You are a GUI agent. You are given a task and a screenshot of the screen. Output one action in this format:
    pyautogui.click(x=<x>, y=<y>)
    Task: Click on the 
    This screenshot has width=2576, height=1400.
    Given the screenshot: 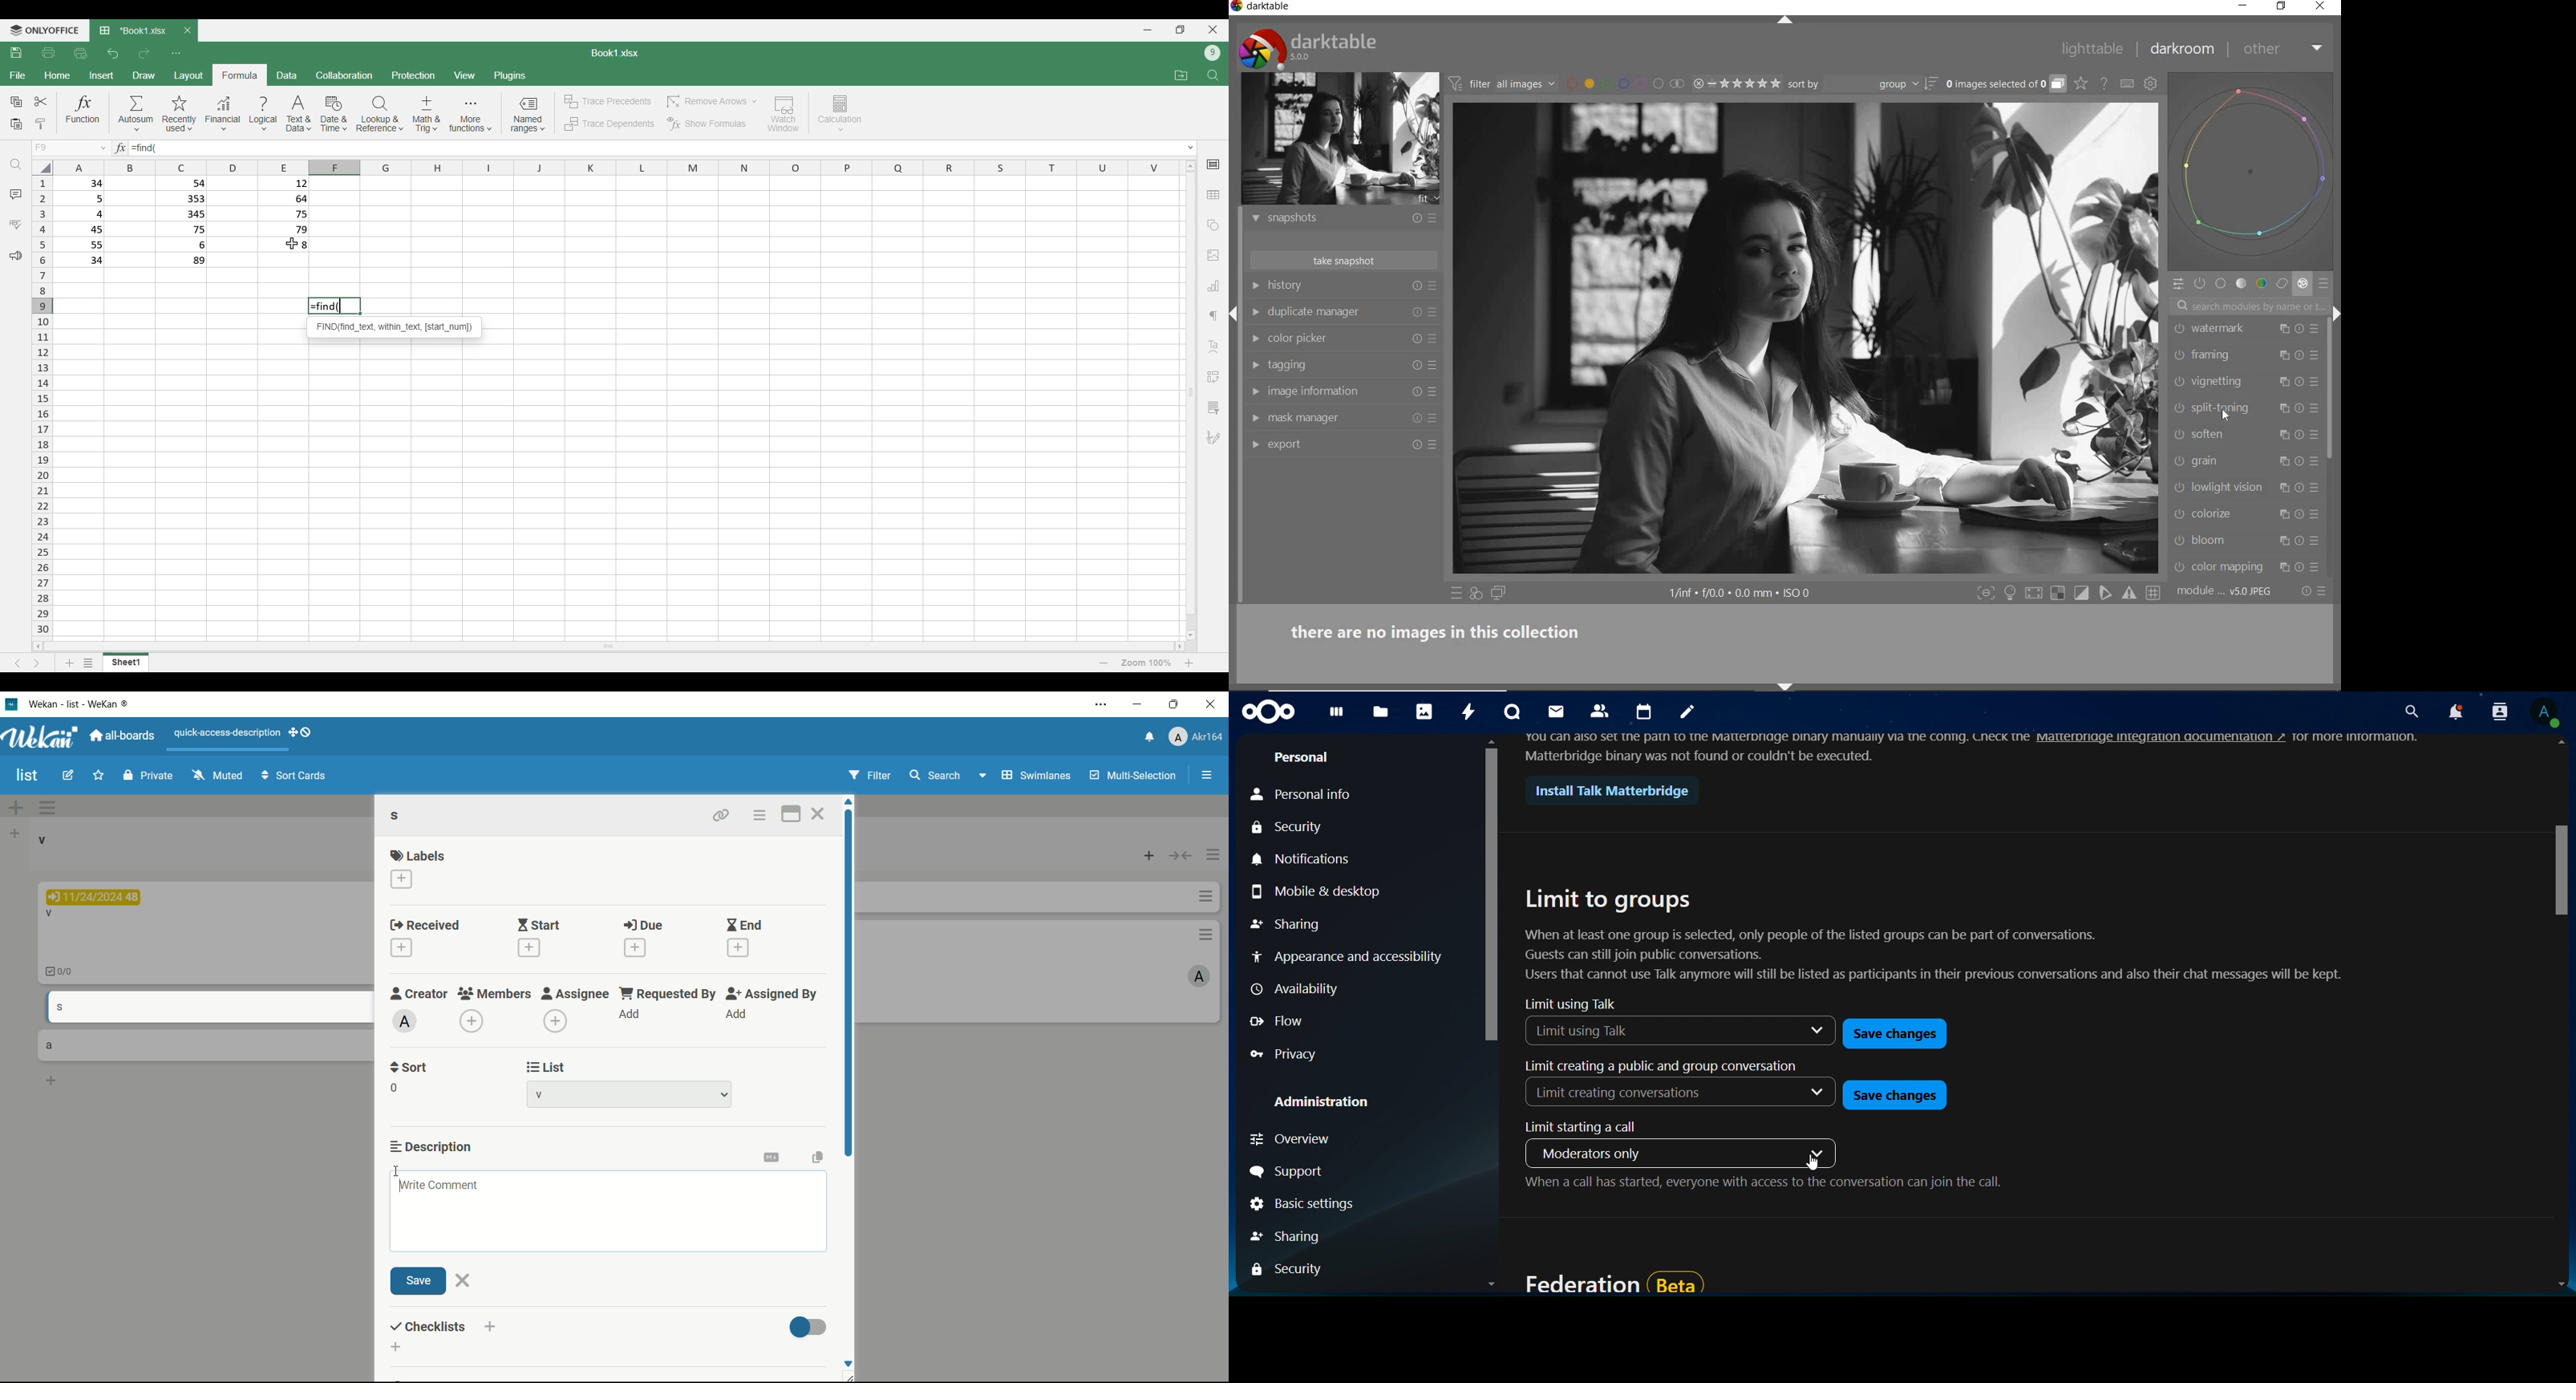 What is the action you would take?
    pyautogui.click(x=2300, y=357)
    